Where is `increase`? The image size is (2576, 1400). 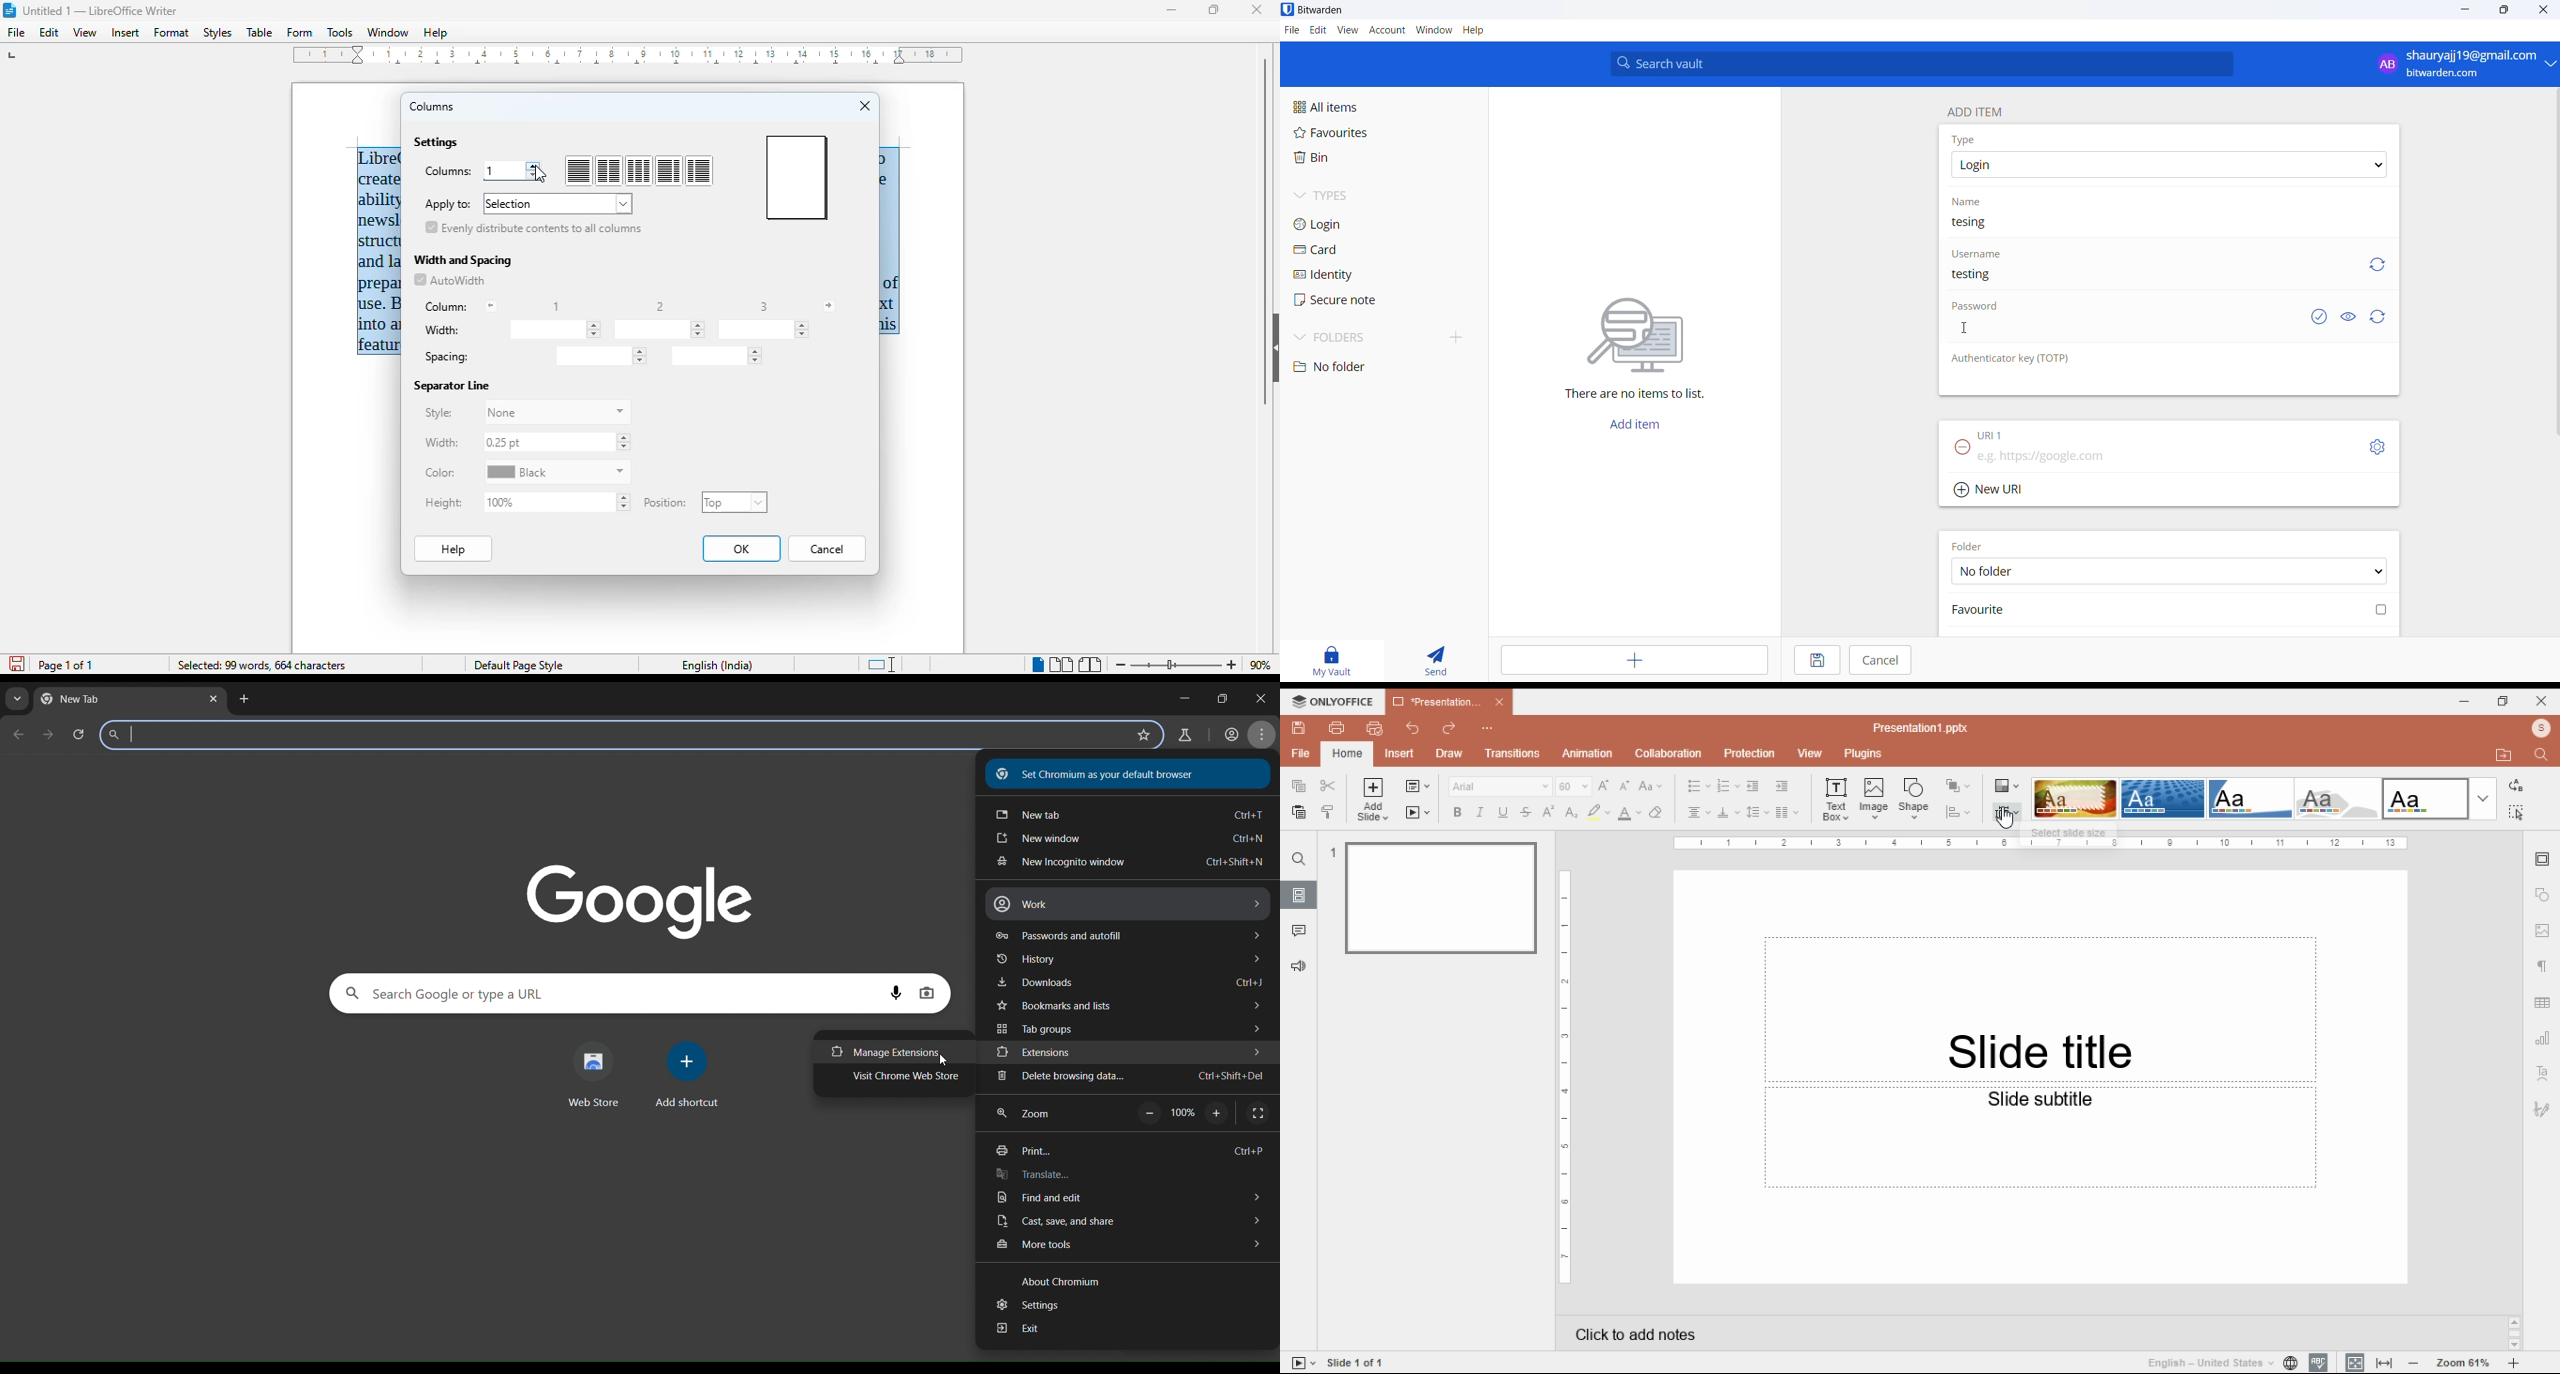 increase is located at coordinates (534, 165).